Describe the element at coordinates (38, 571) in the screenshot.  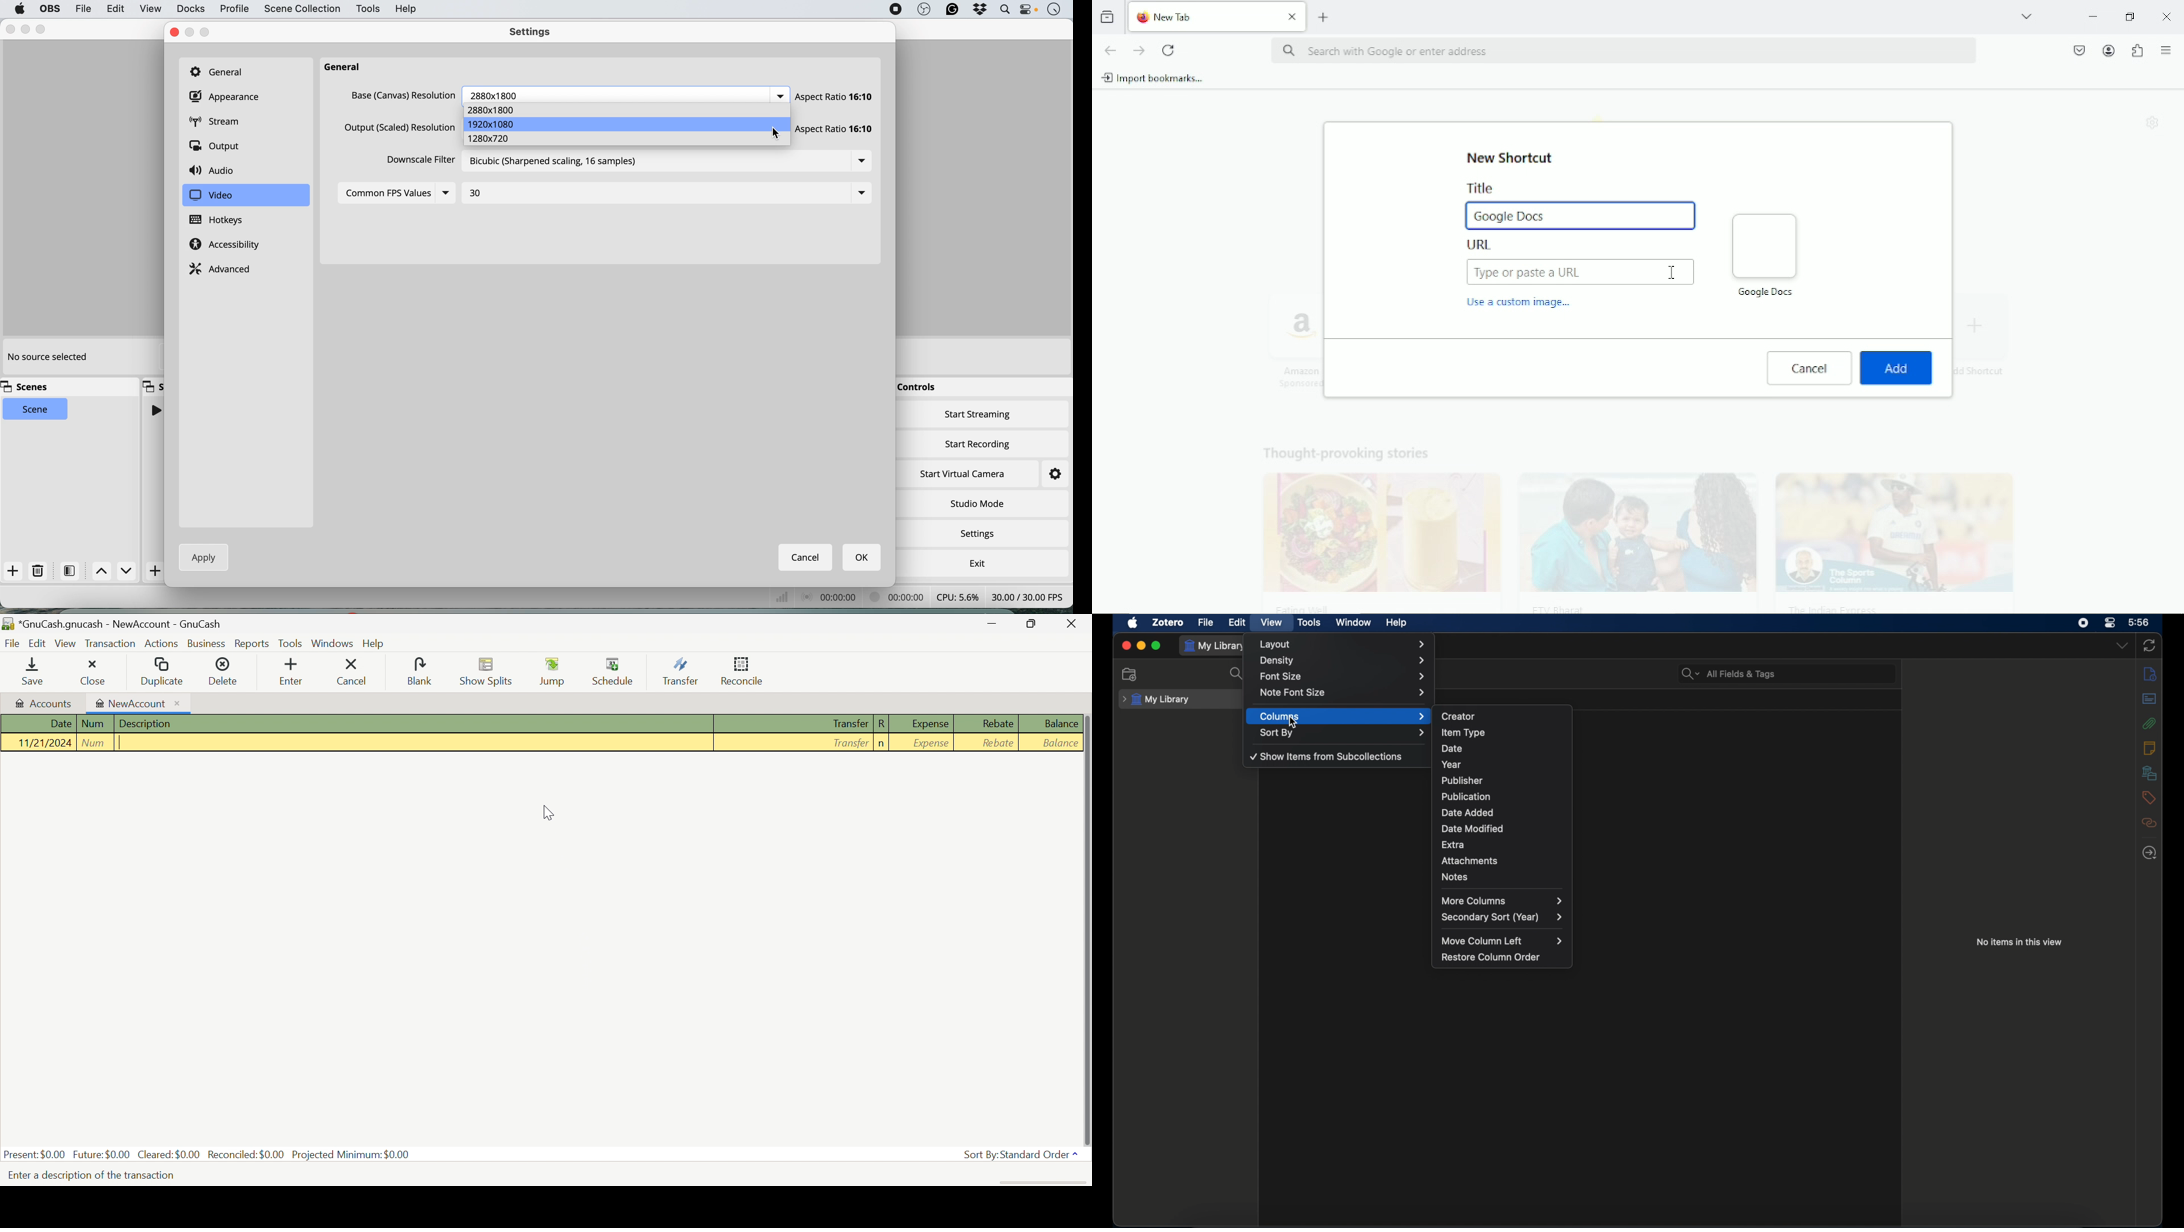
I see `delete scene` at that location.